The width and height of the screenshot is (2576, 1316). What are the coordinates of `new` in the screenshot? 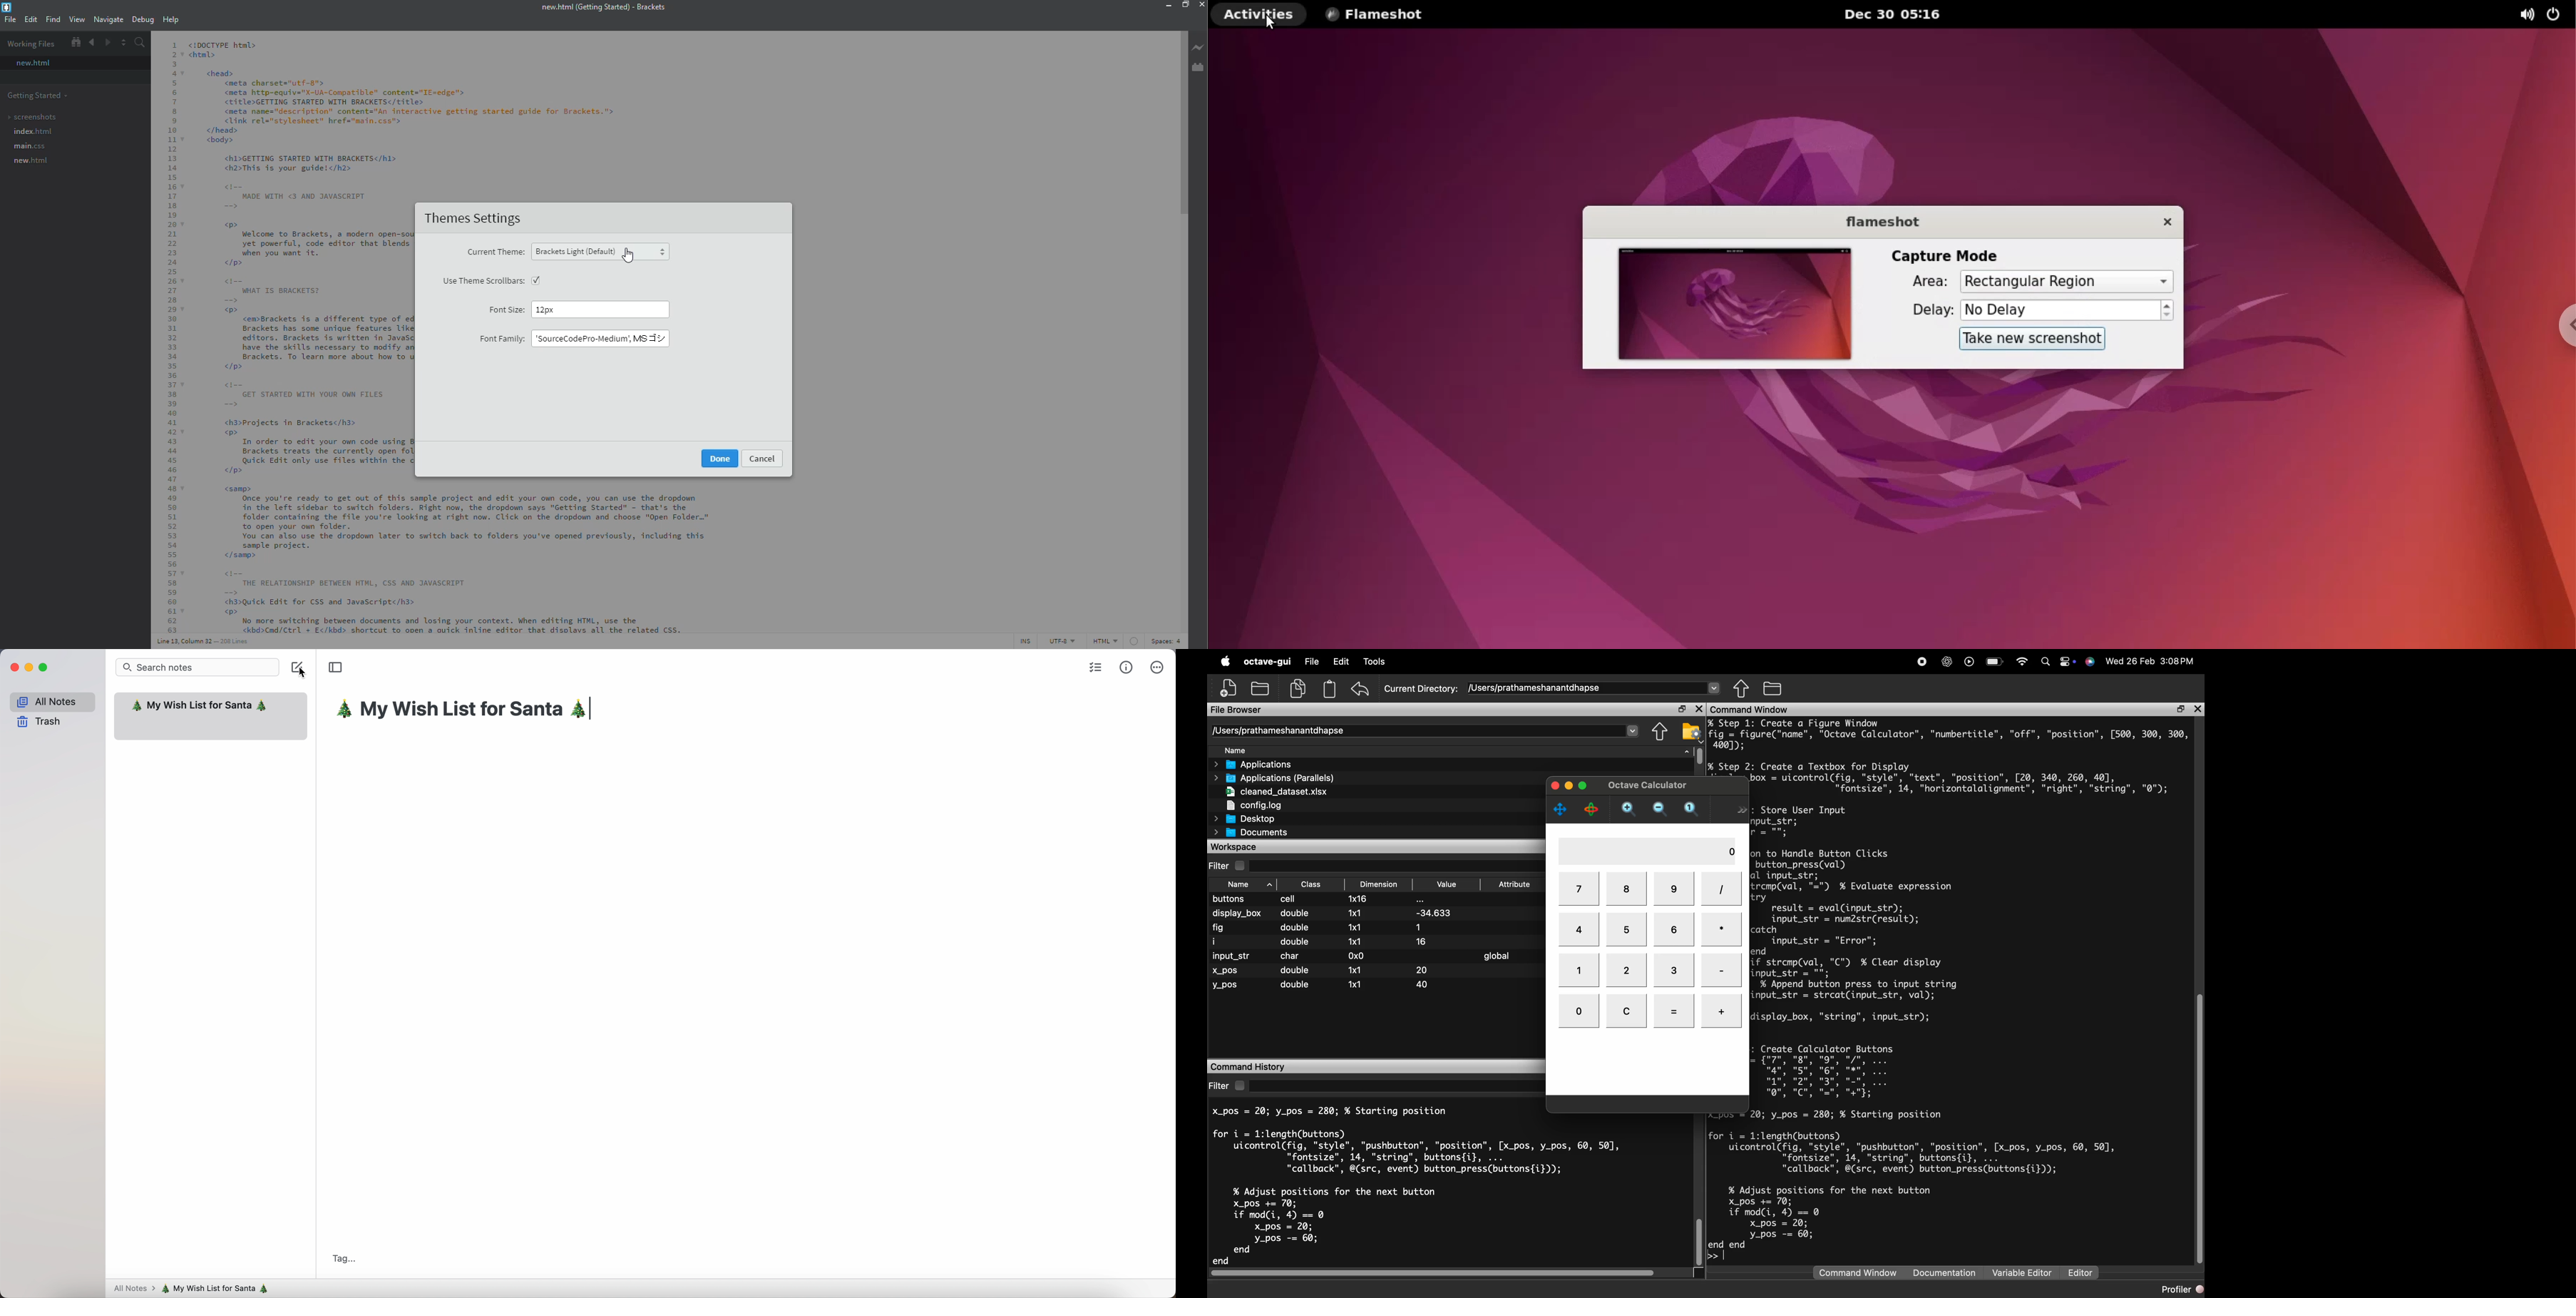 It's located at (29, 161).